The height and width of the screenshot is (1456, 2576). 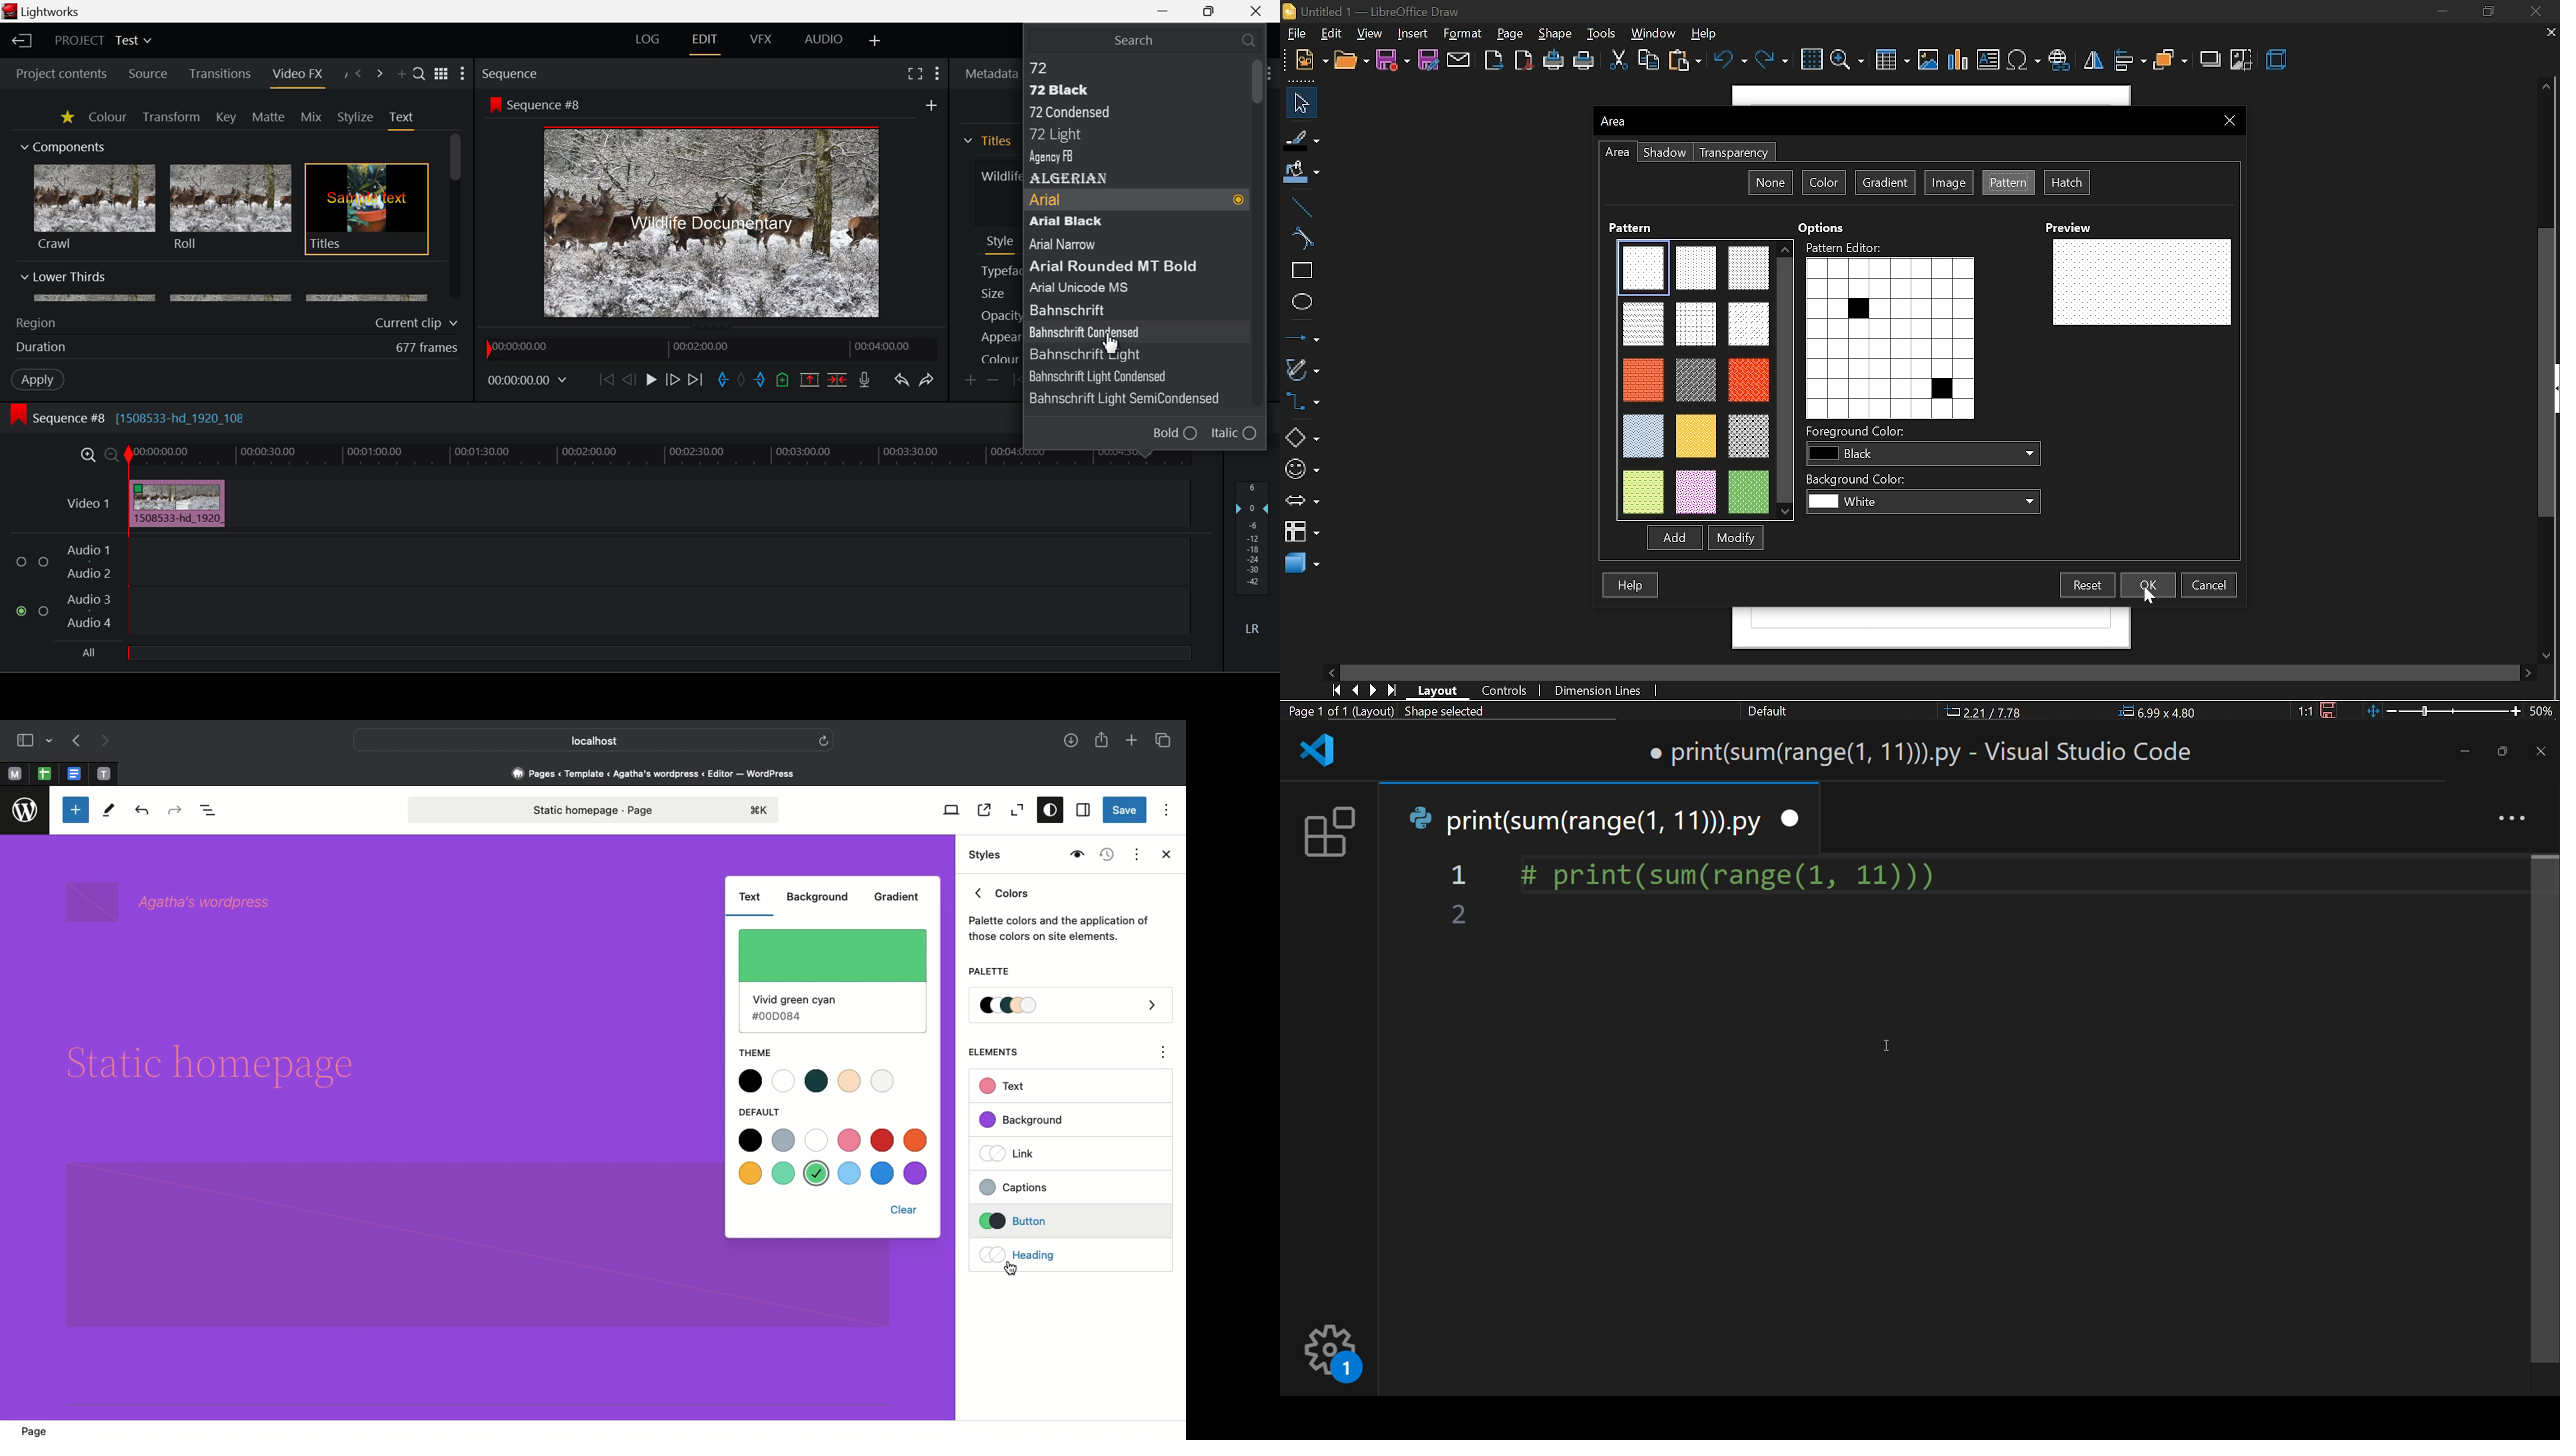 What do you see at coordinates (225, 286) in the screenshot?
I see `Lower Thirds` at bounding box center [225, 286].